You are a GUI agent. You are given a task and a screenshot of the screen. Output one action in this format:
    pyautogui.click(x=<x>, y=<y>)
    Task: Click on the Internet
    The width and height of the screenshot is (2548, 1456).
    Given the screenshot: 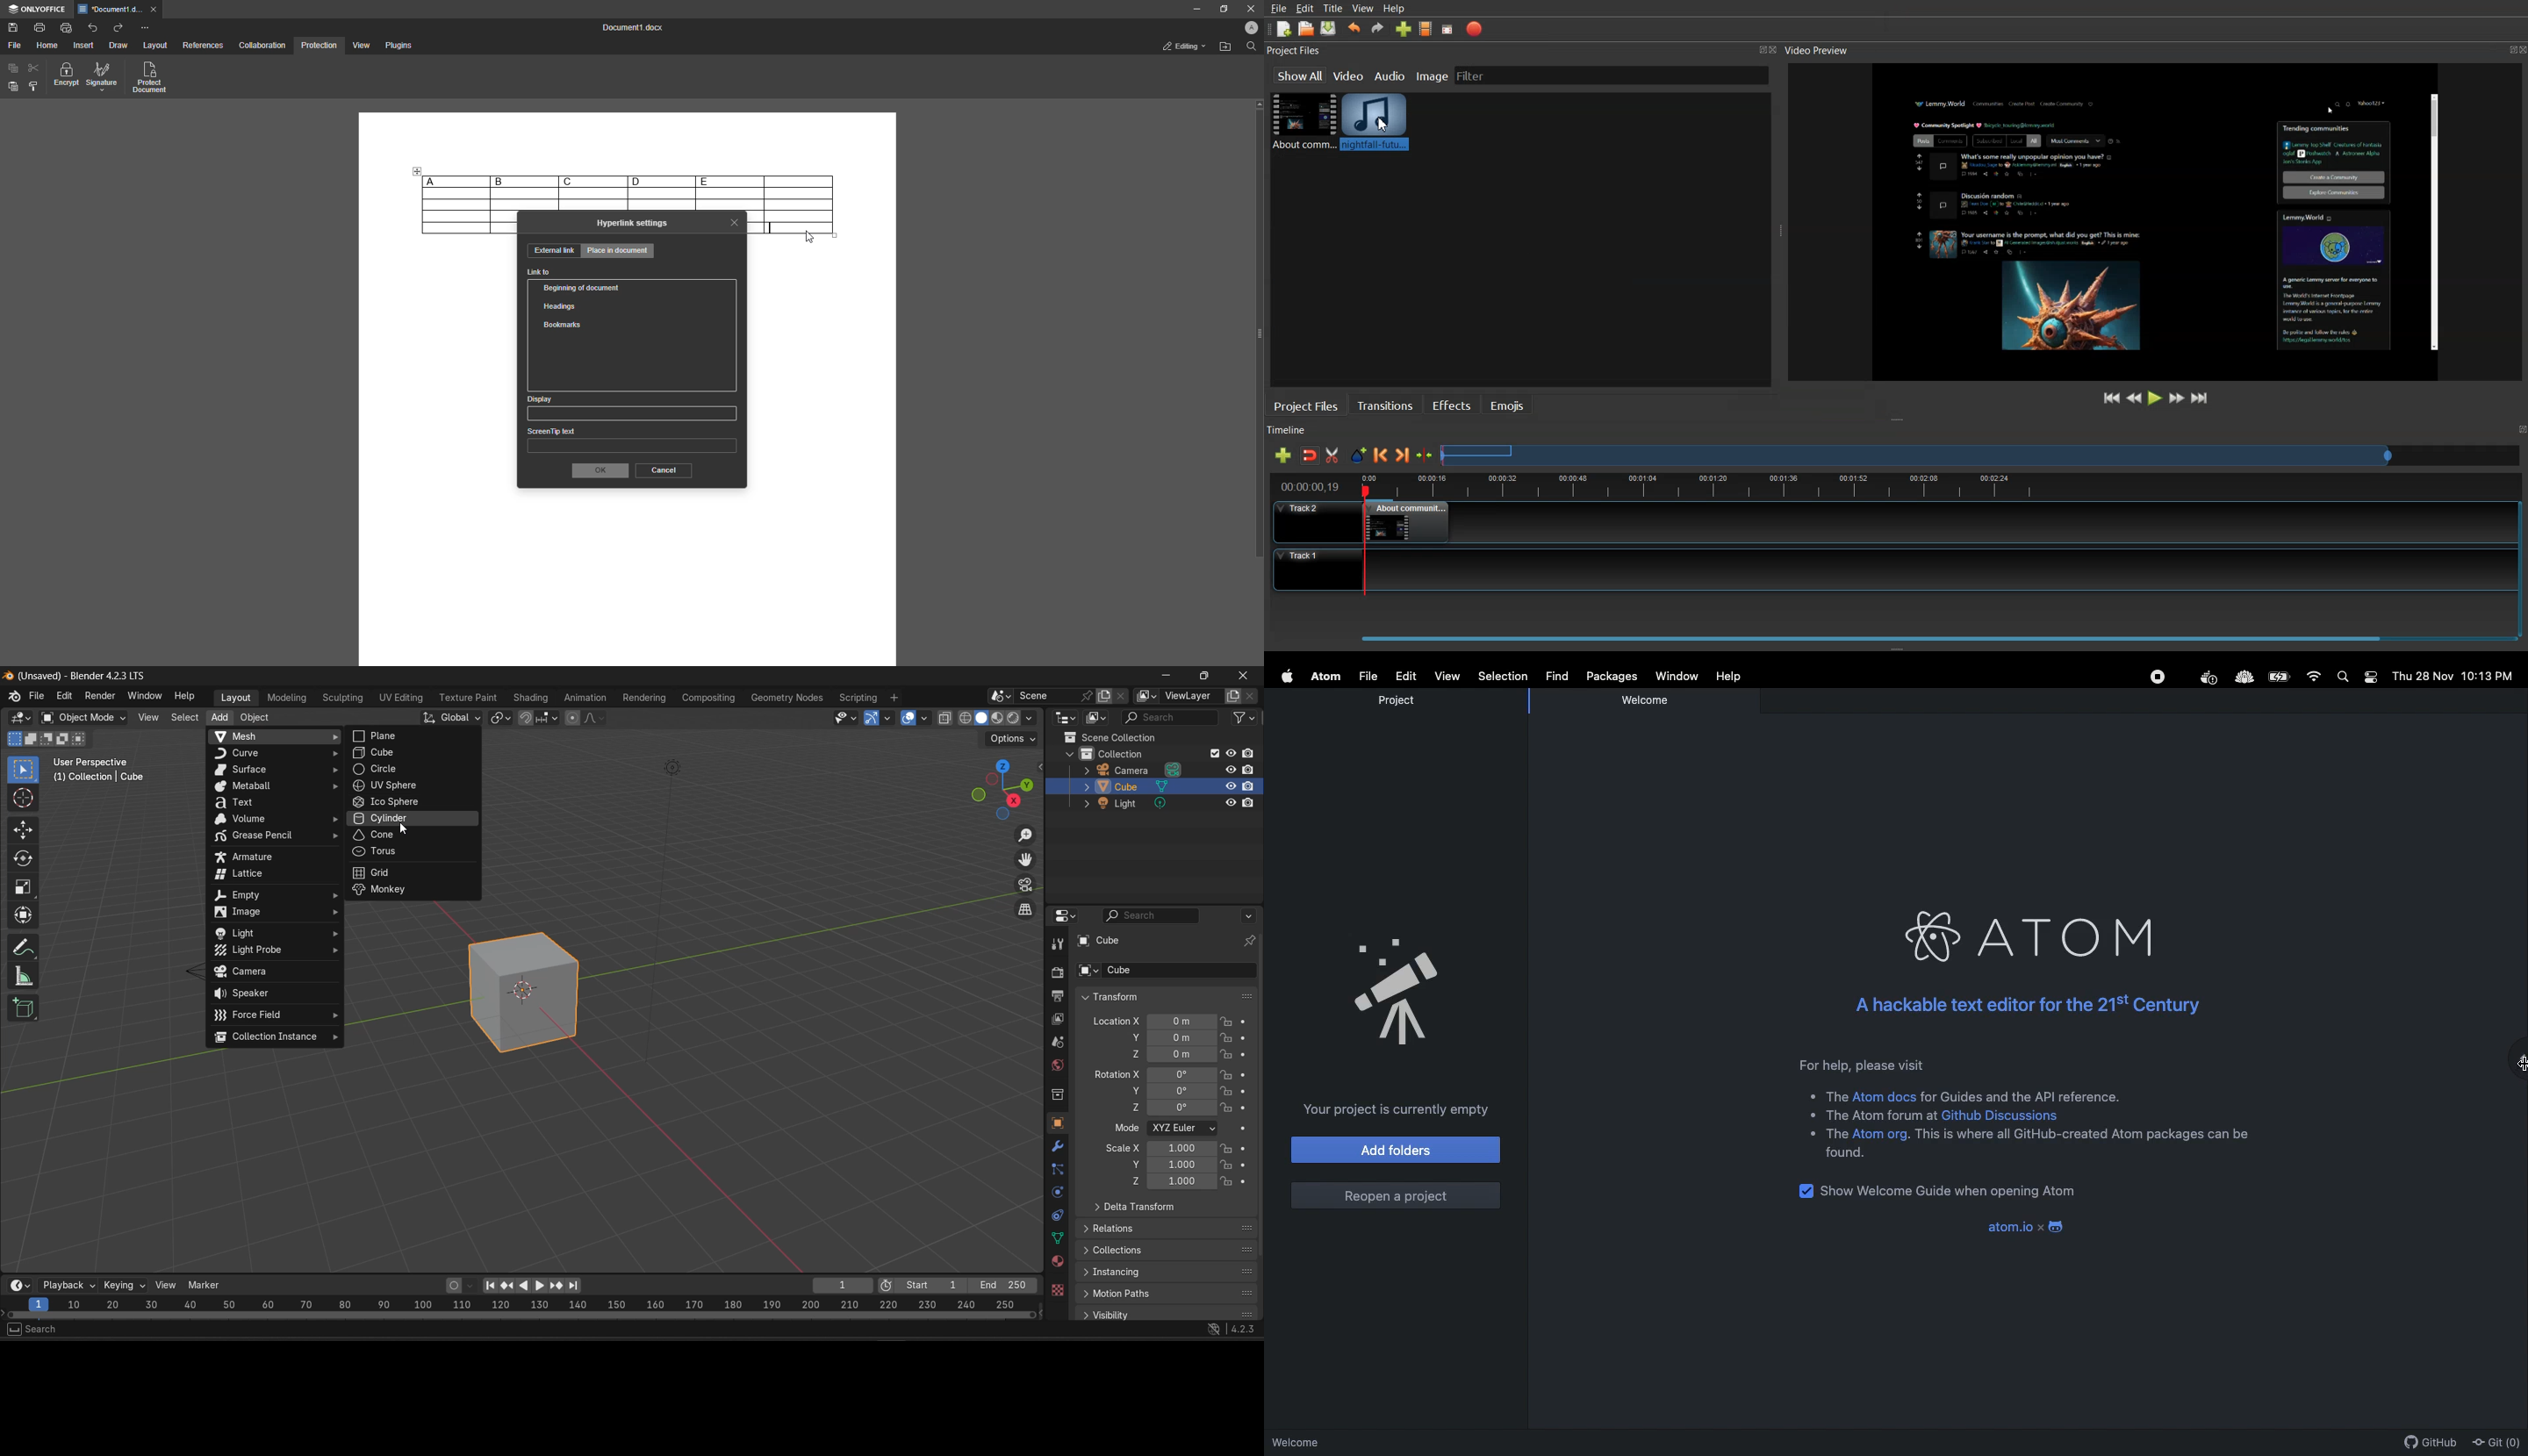 What is the action you would take?
    pyautogui.click(x=2316, y=677)
    